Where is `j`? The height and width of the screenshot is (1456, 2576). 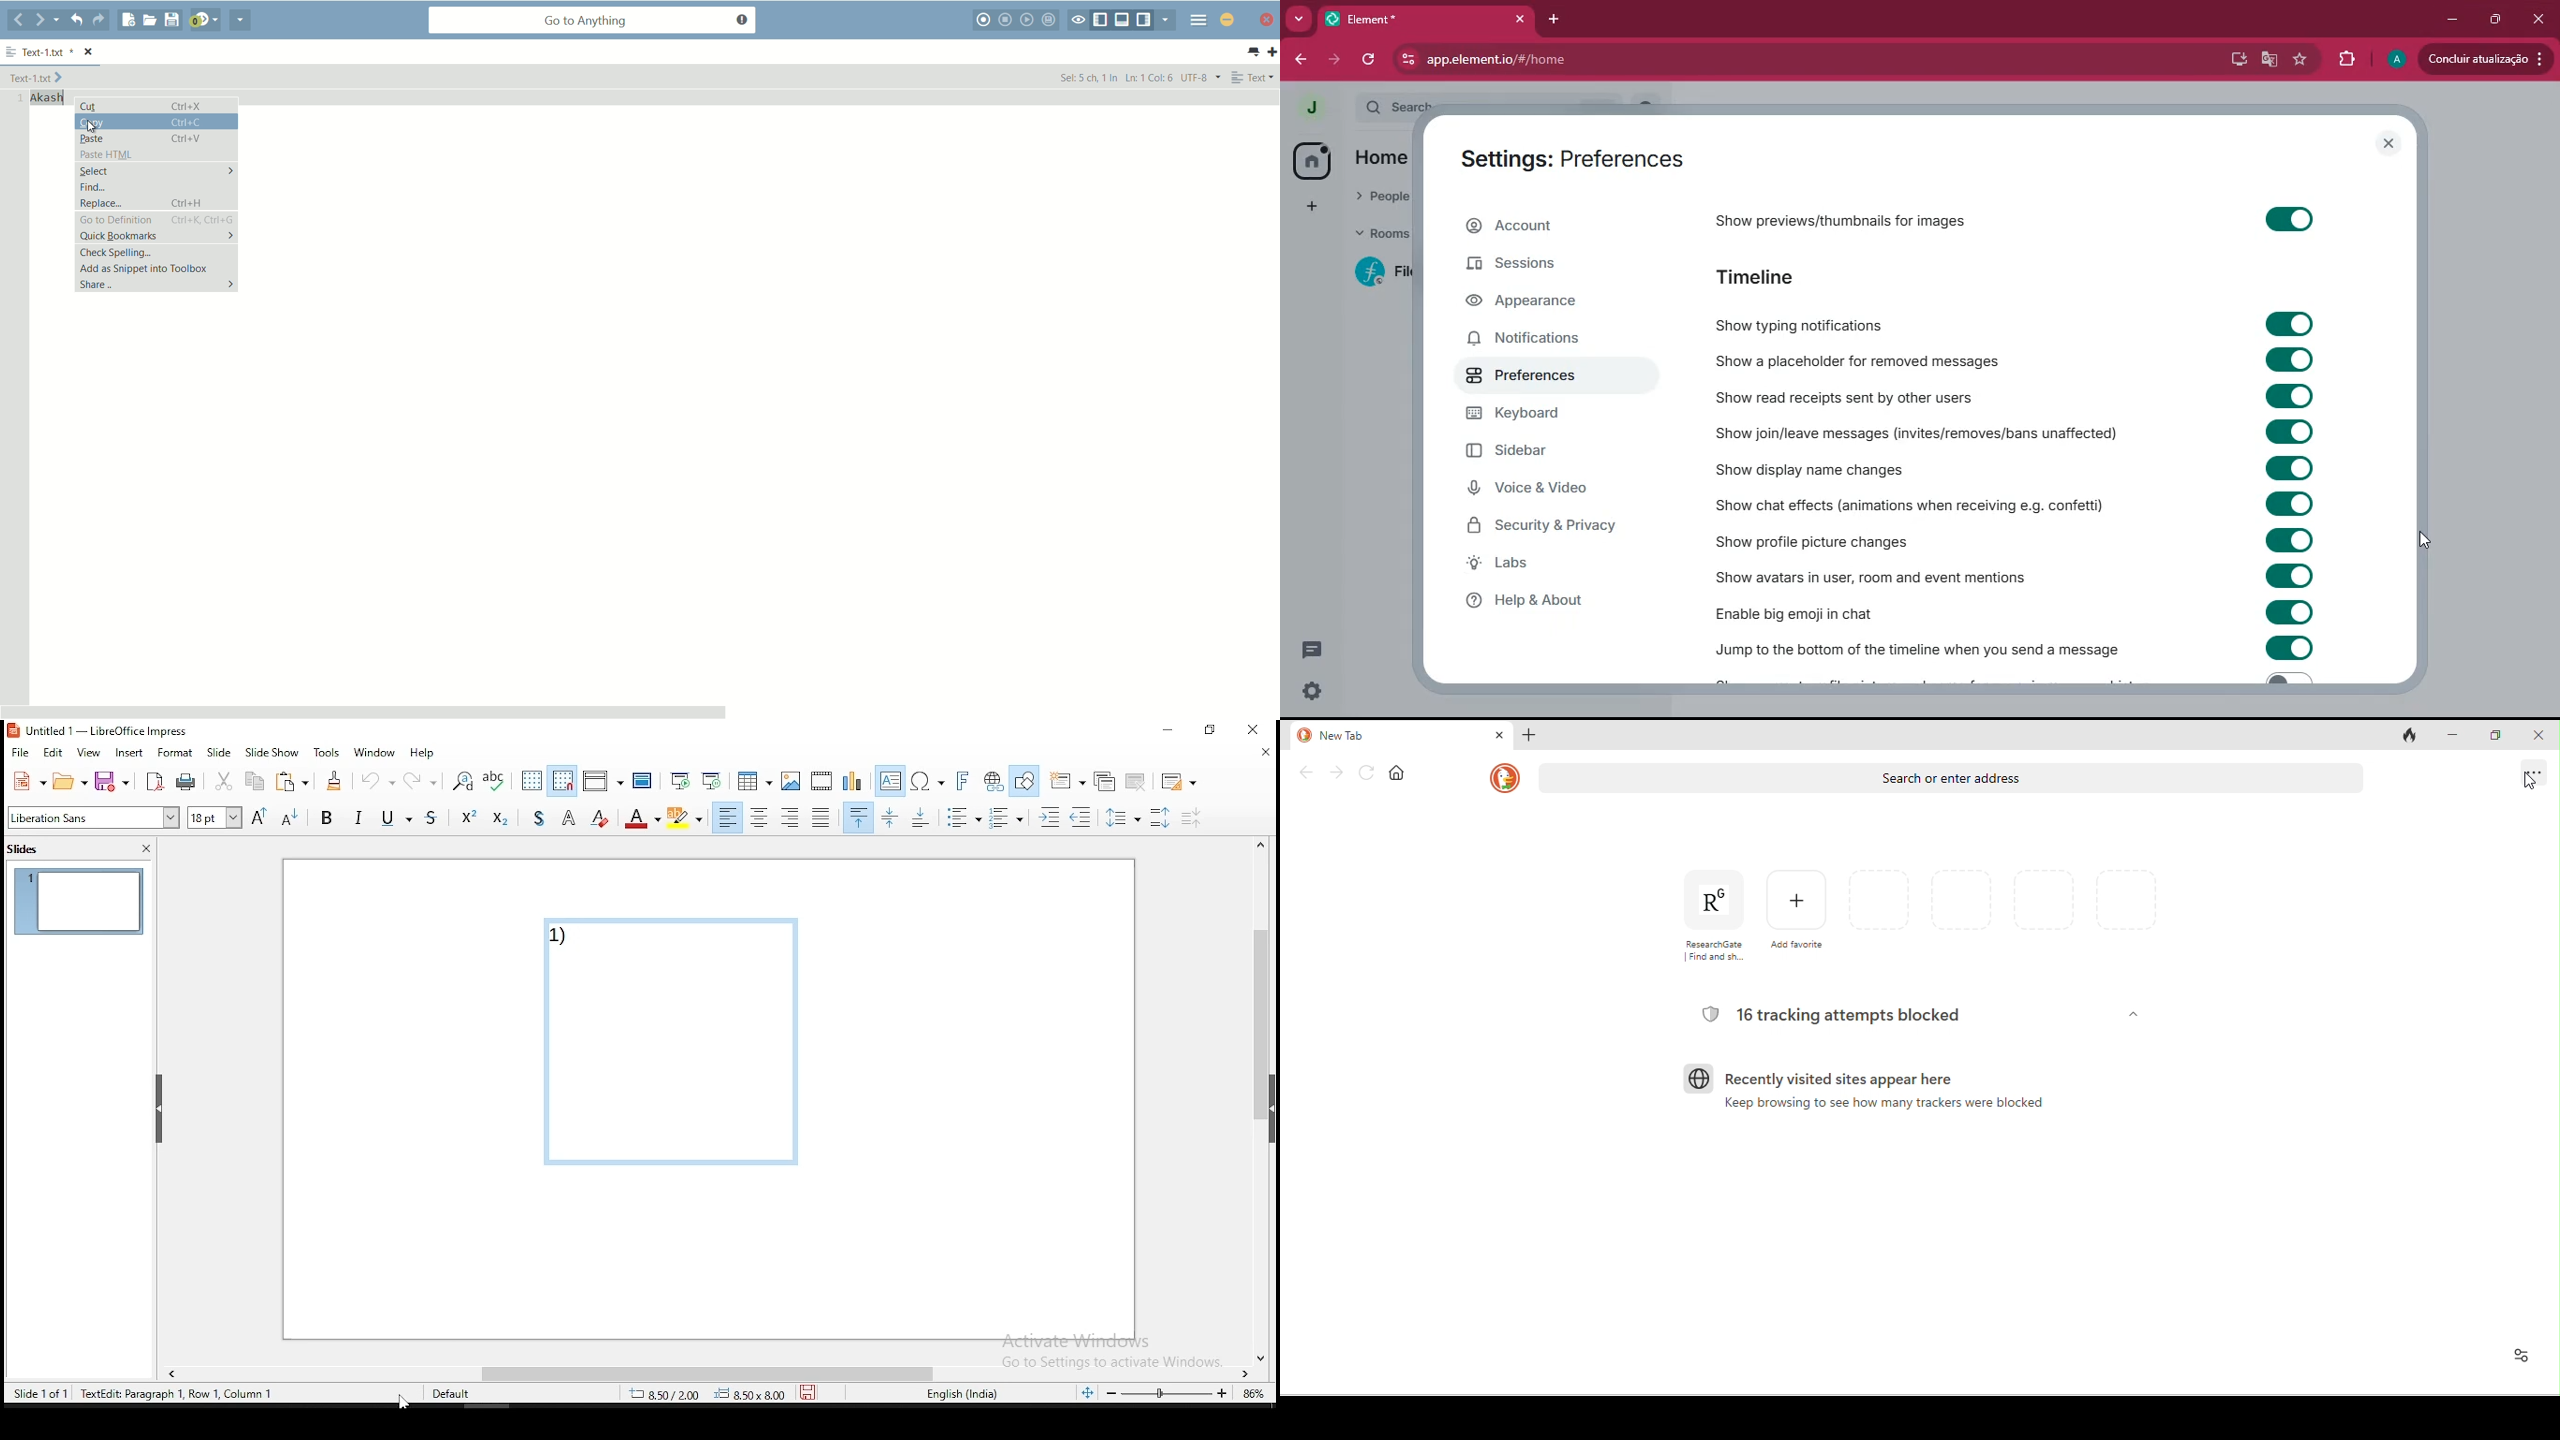 j is located at coordinates (1308, 110).